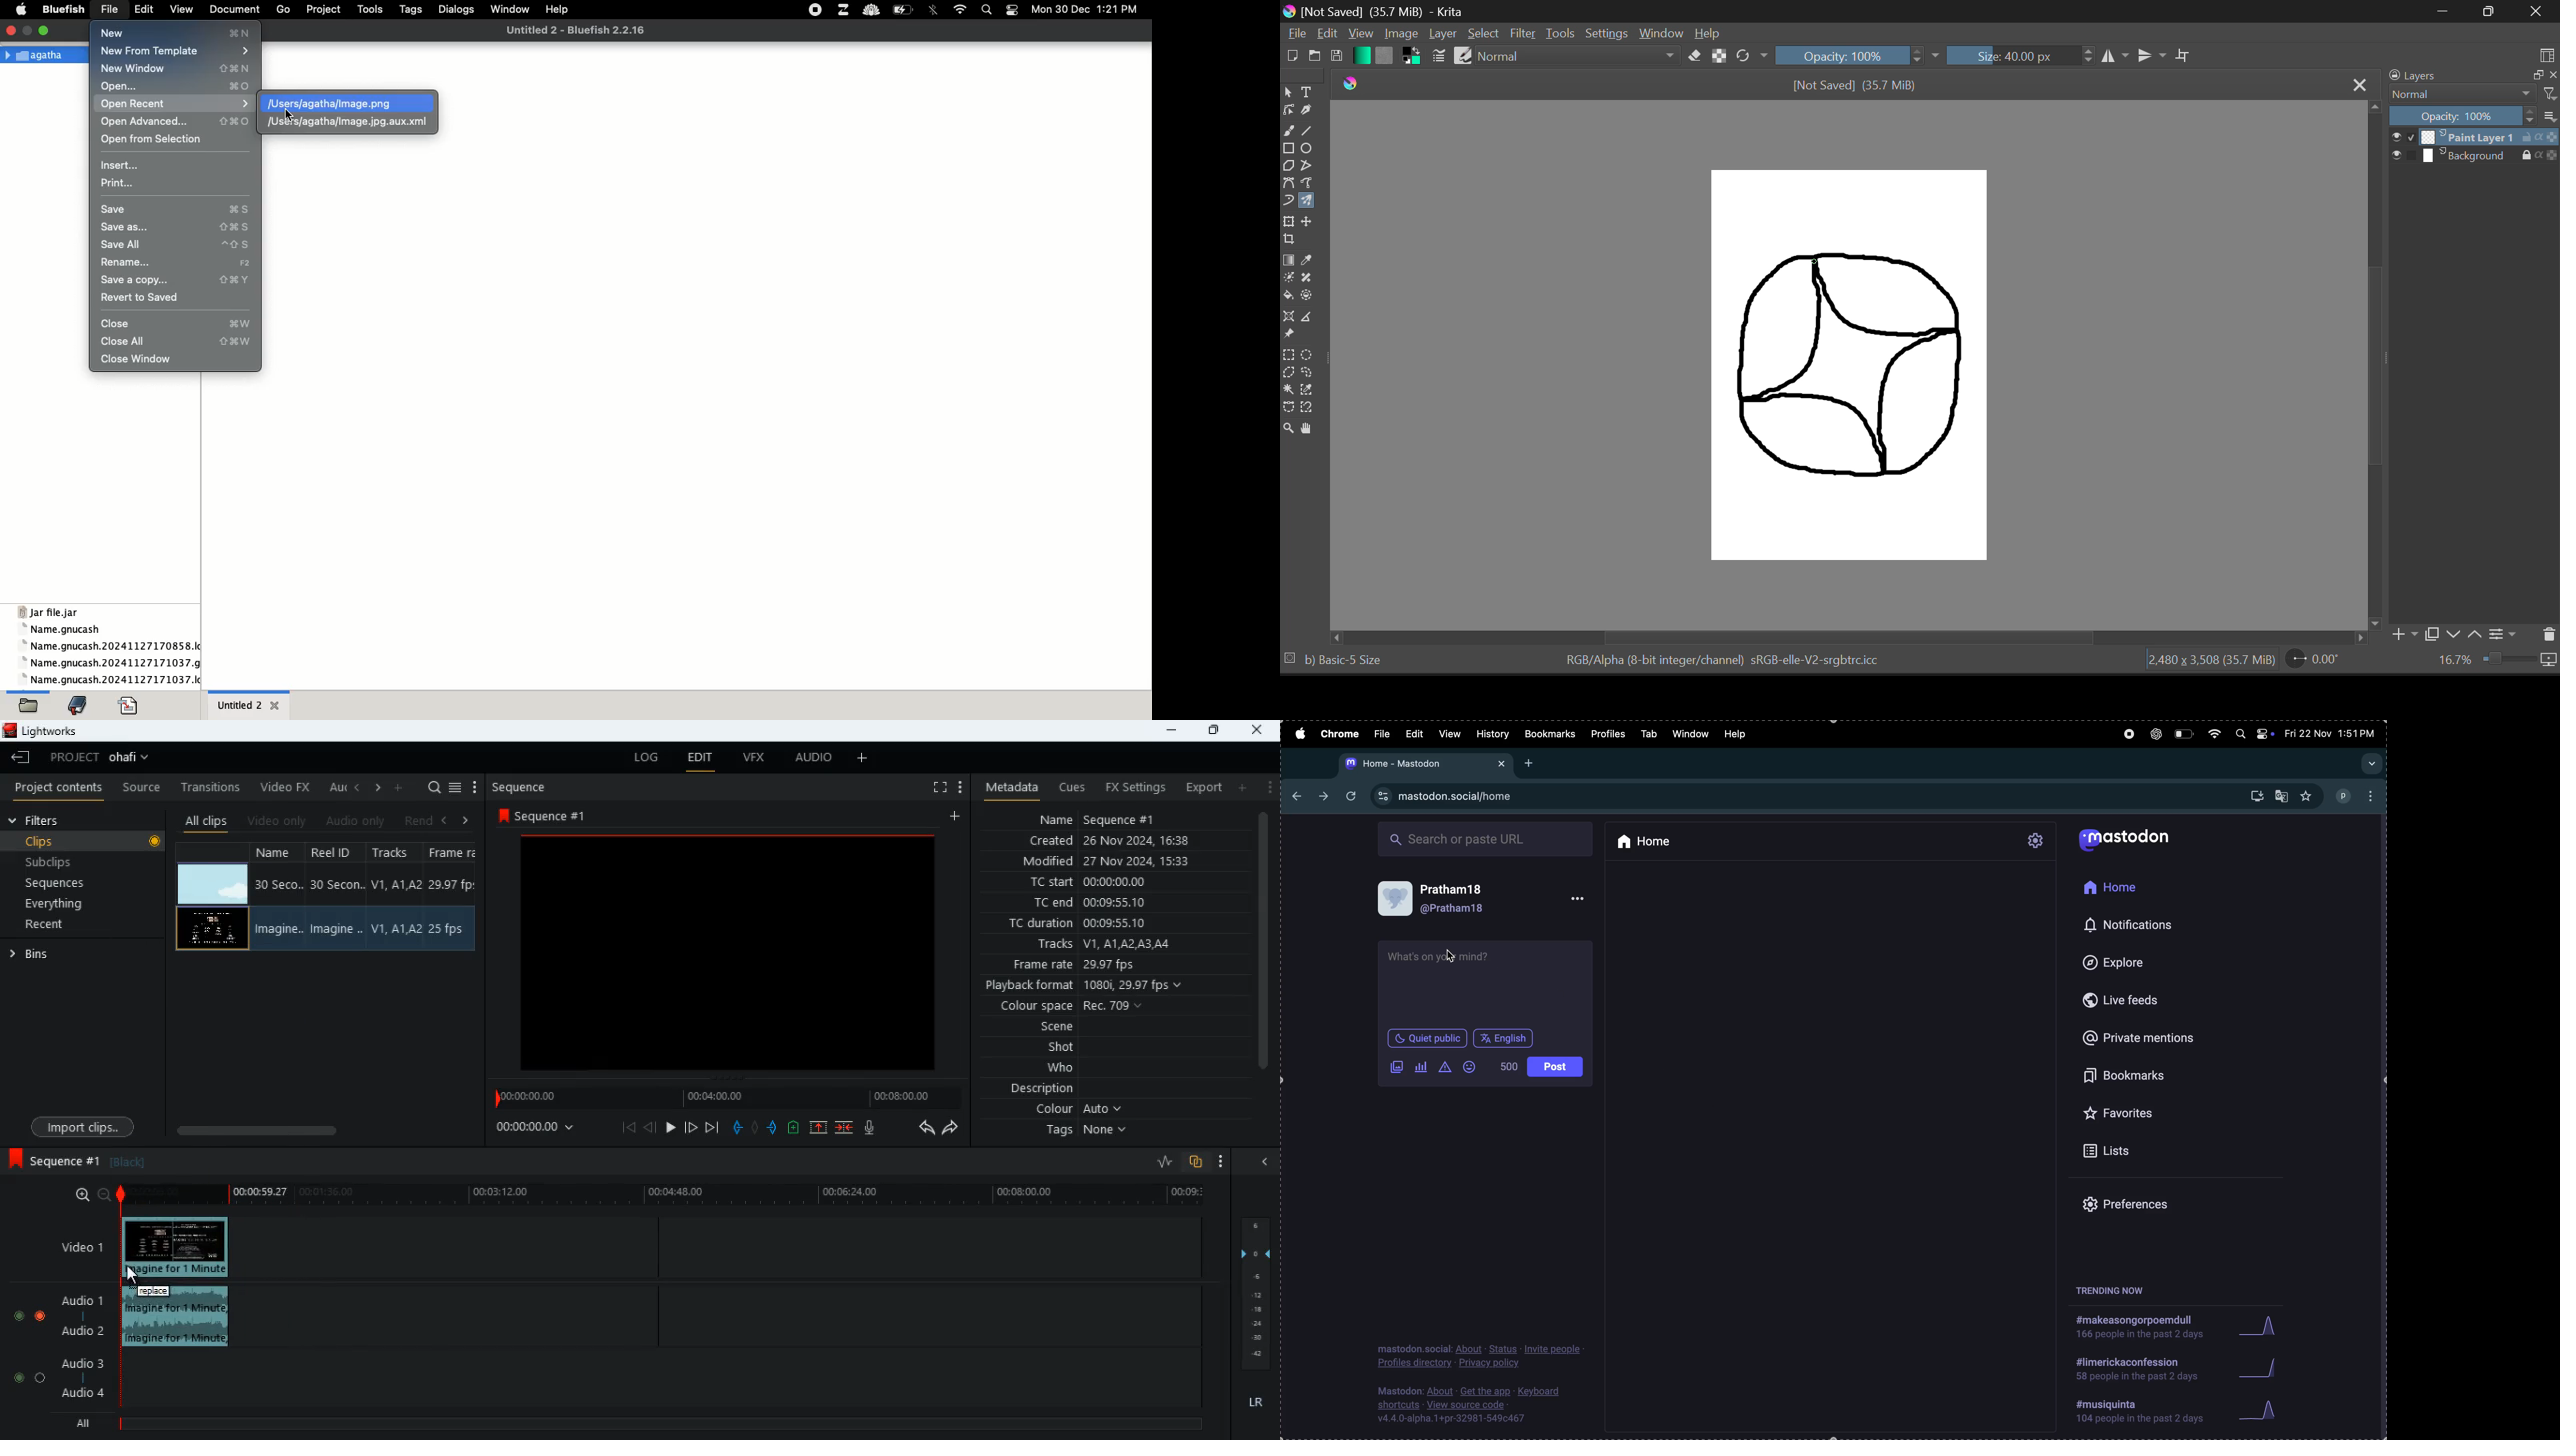  I want to click on tags, so click(414, 10).